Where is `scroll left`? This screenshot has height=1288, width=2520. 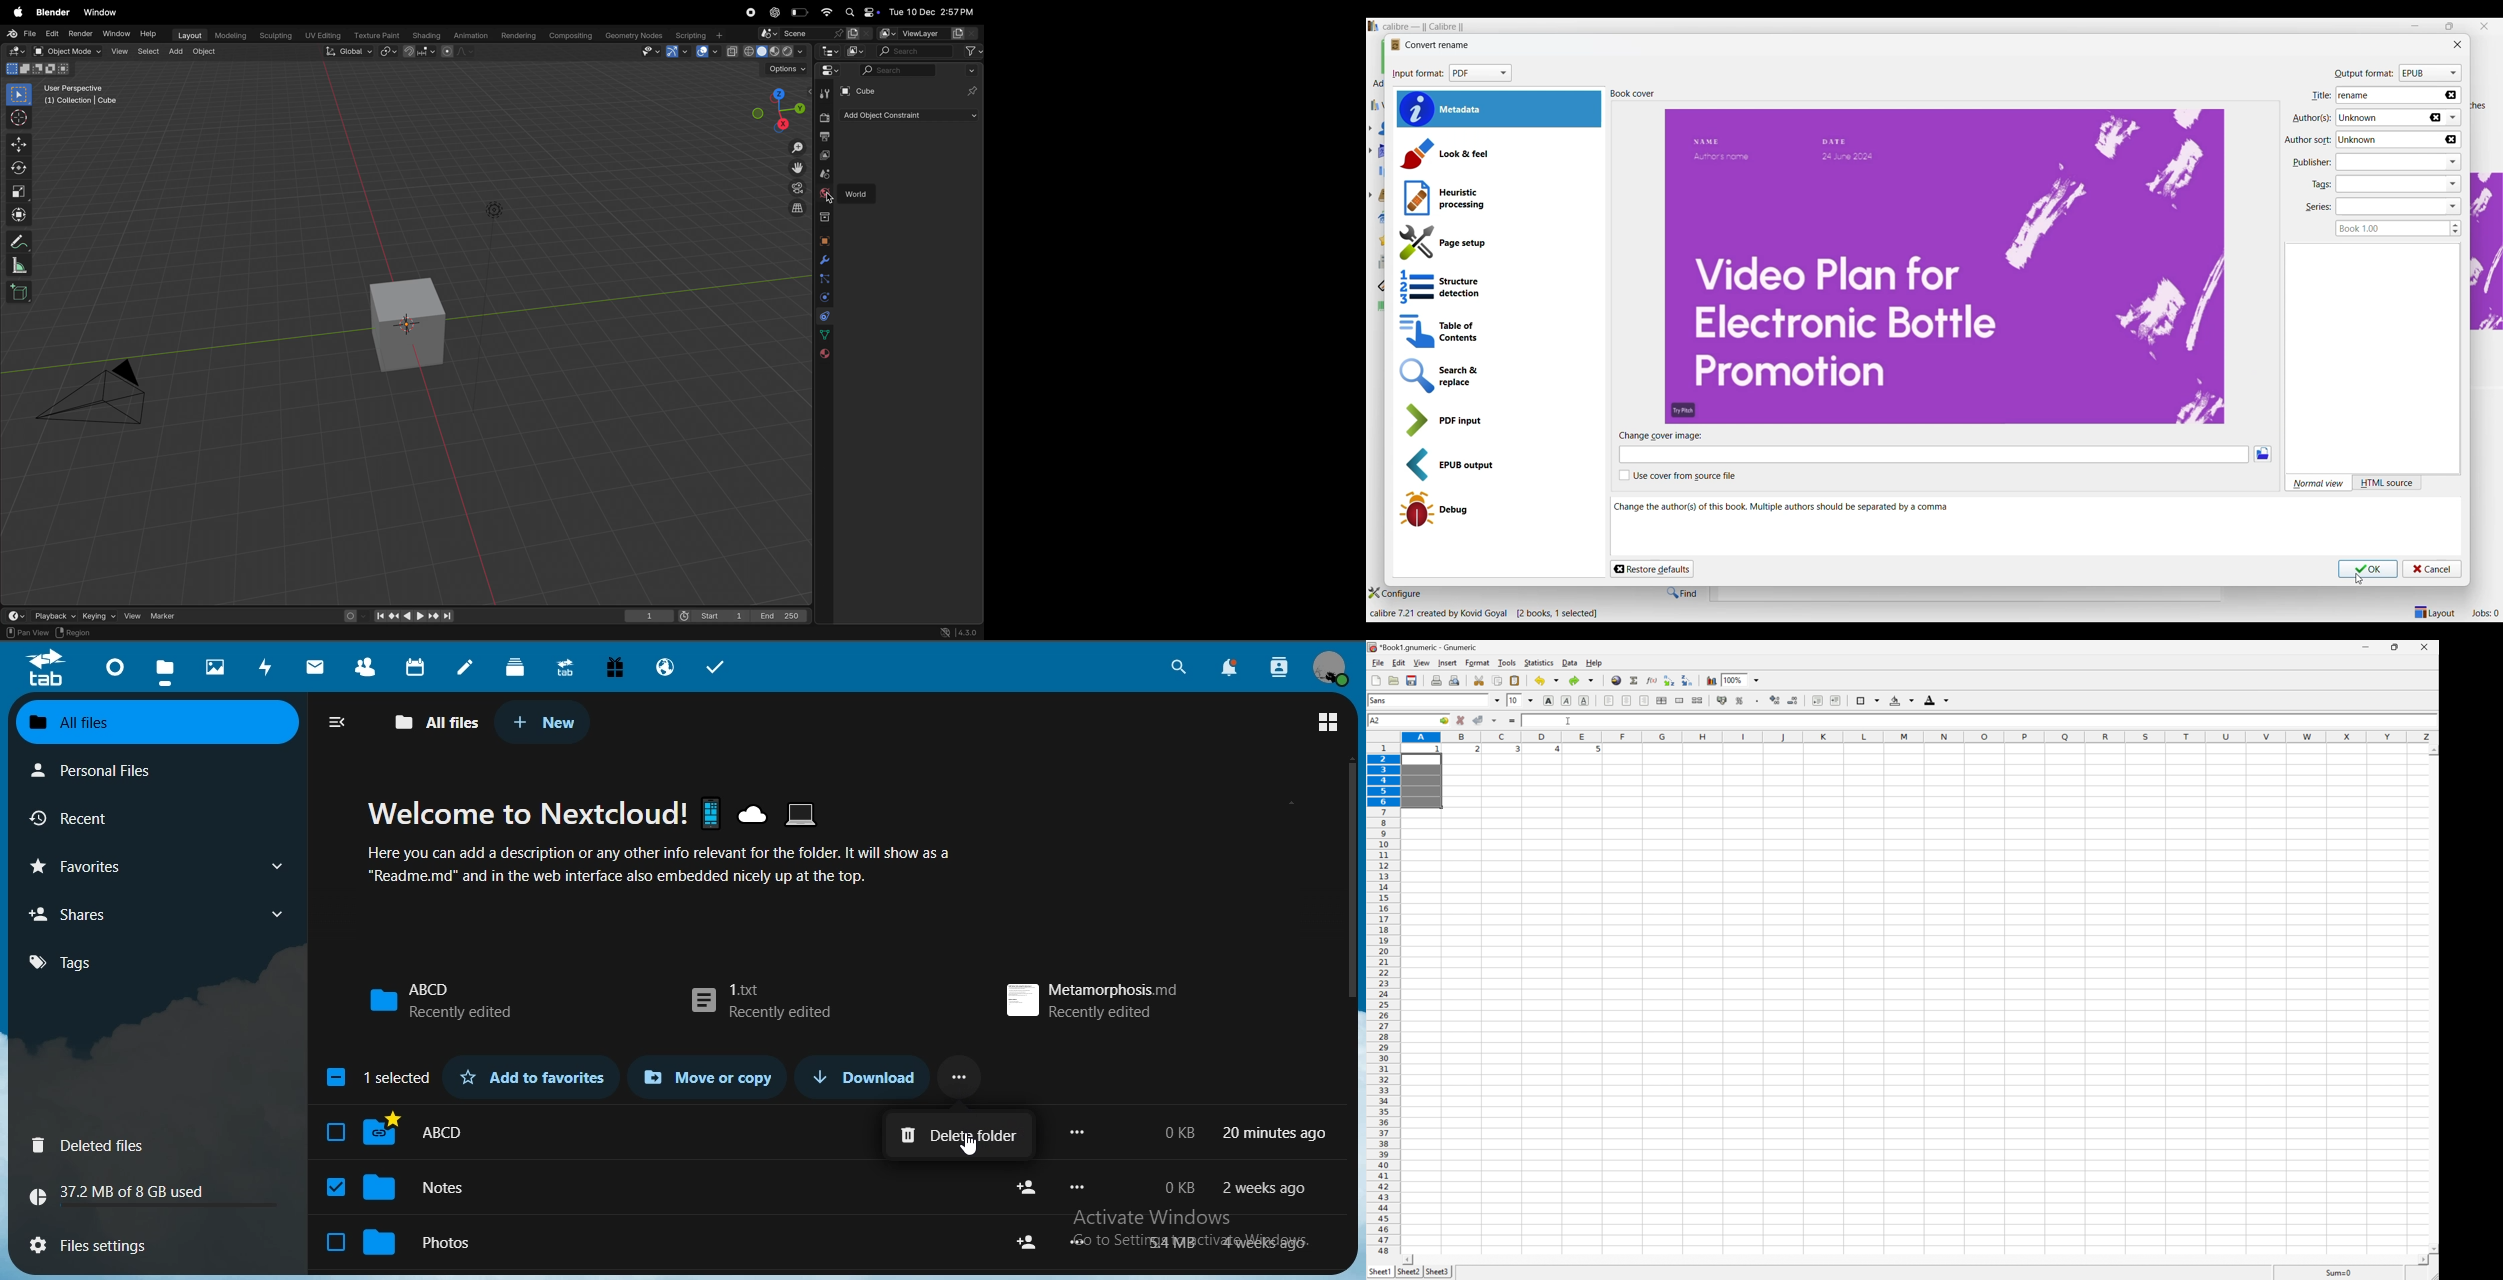
scroll left is located at coordinates (1410, 1260).